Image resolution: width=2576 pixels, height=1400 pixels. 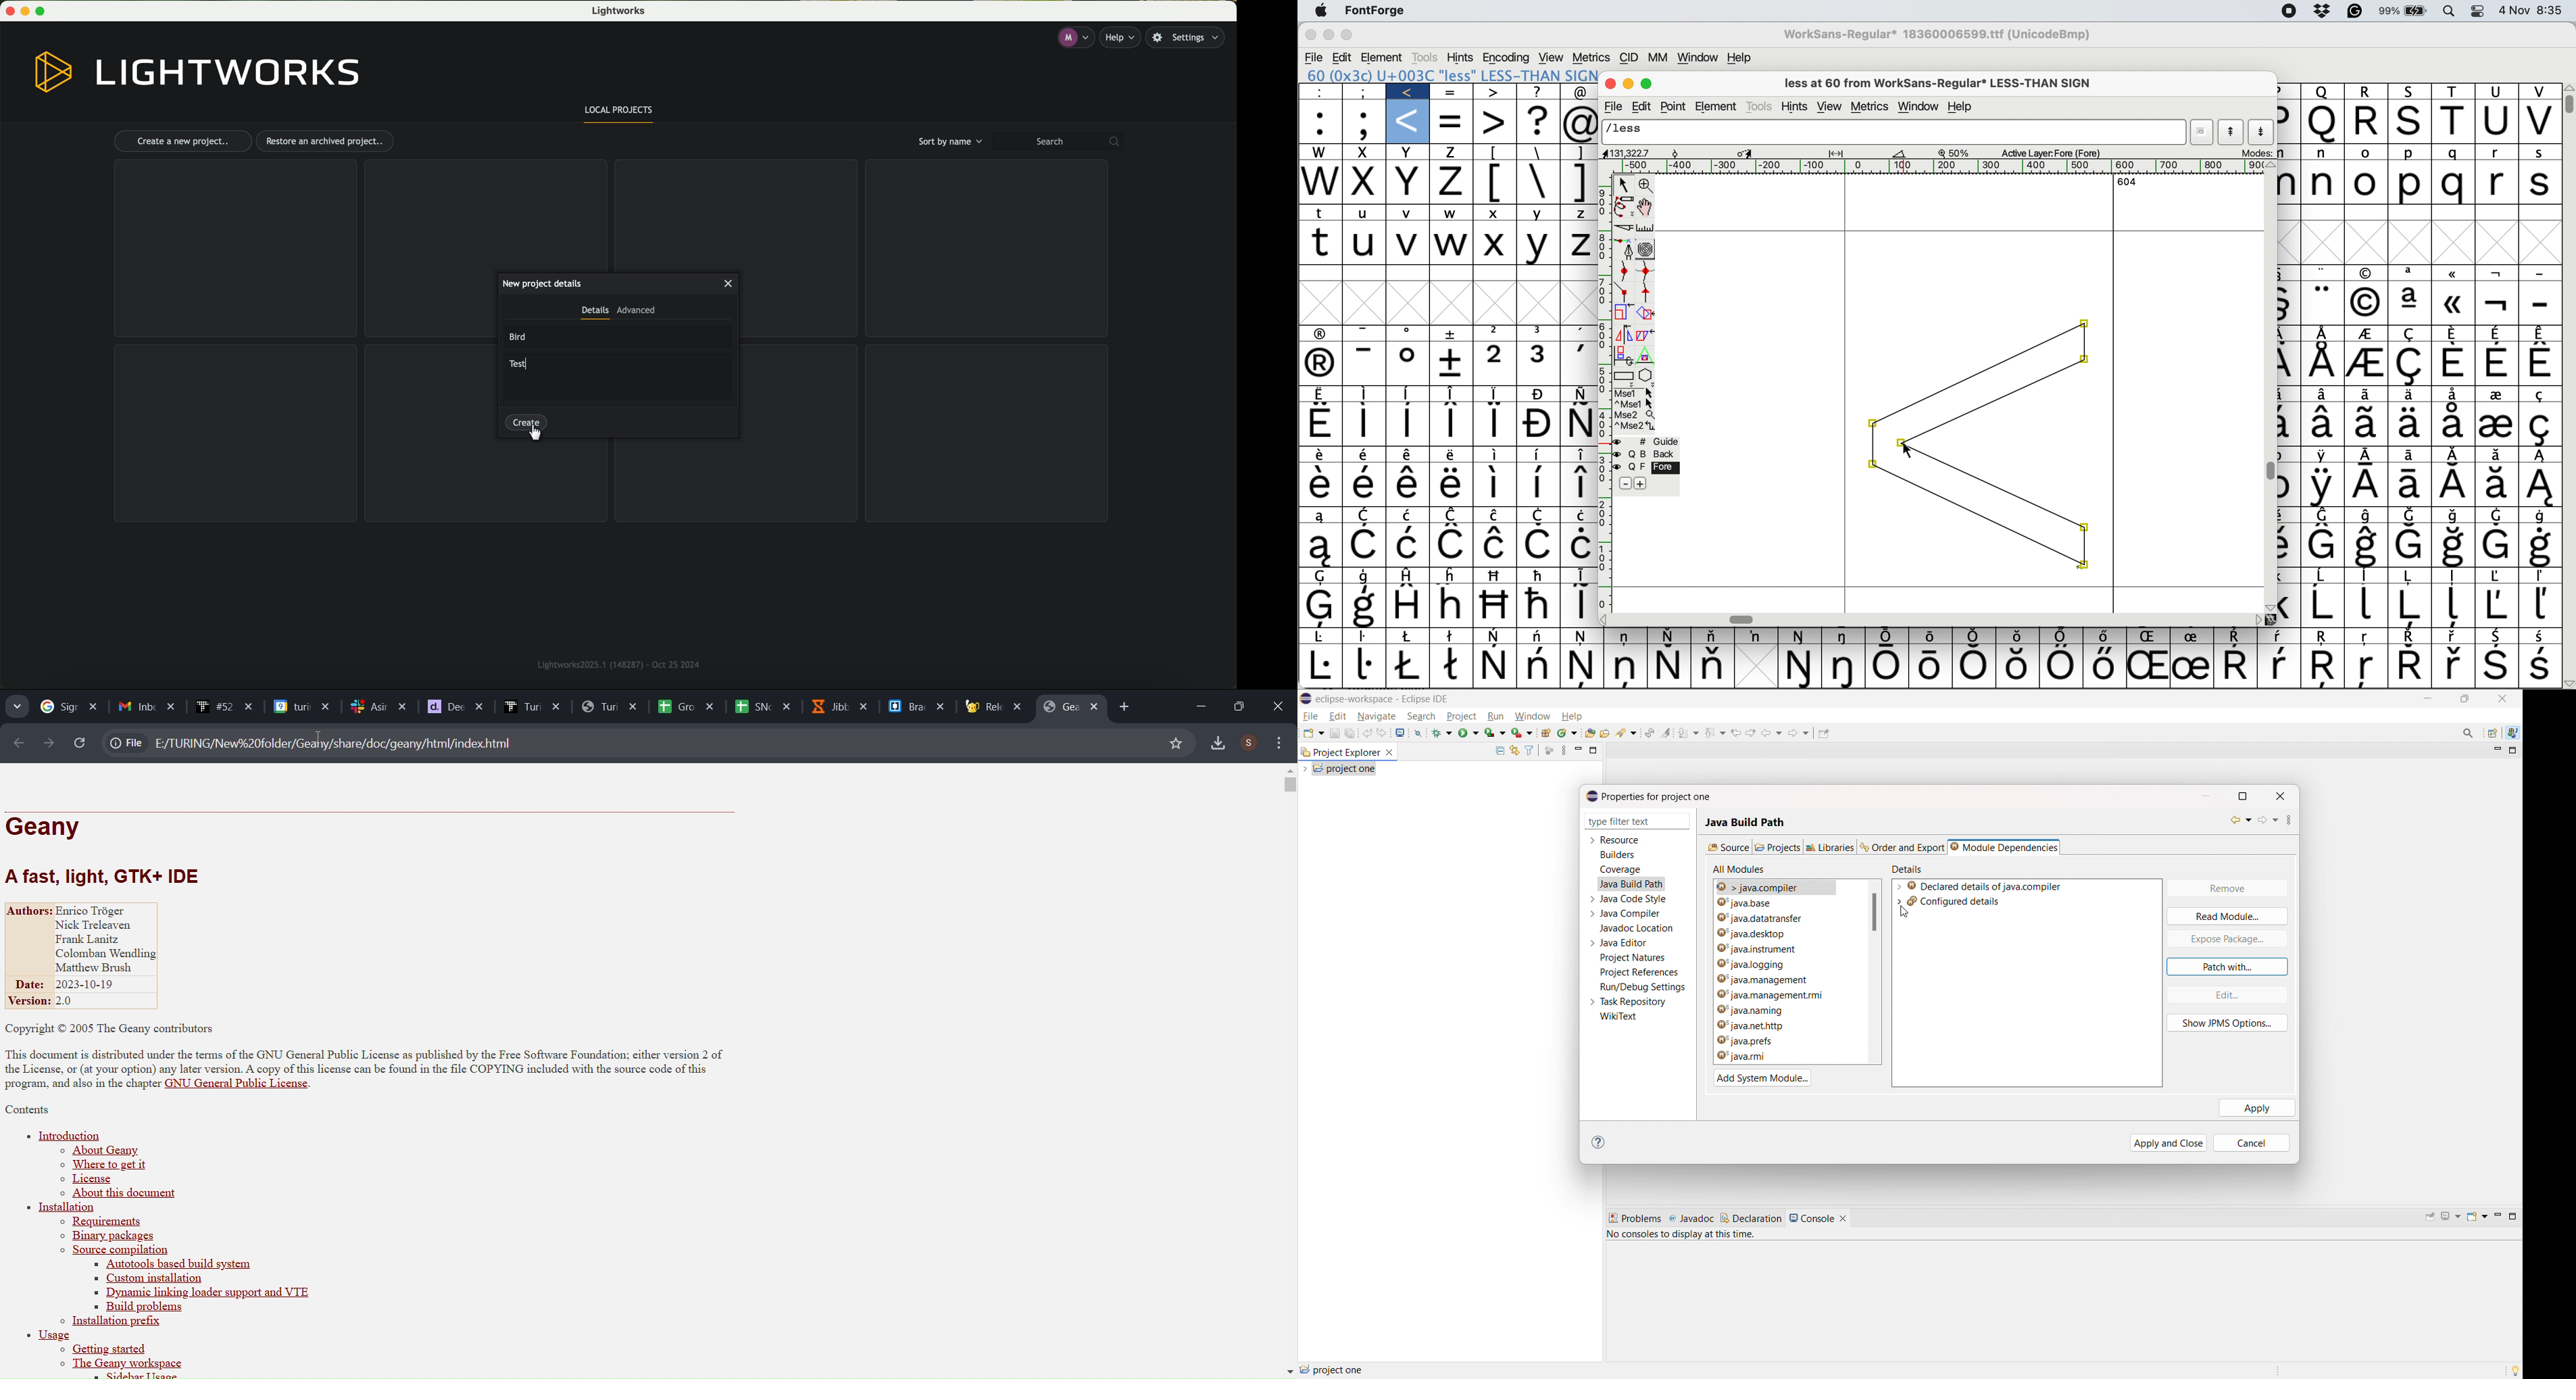 I want to click on Symbol, so click(x=2322, y=577).